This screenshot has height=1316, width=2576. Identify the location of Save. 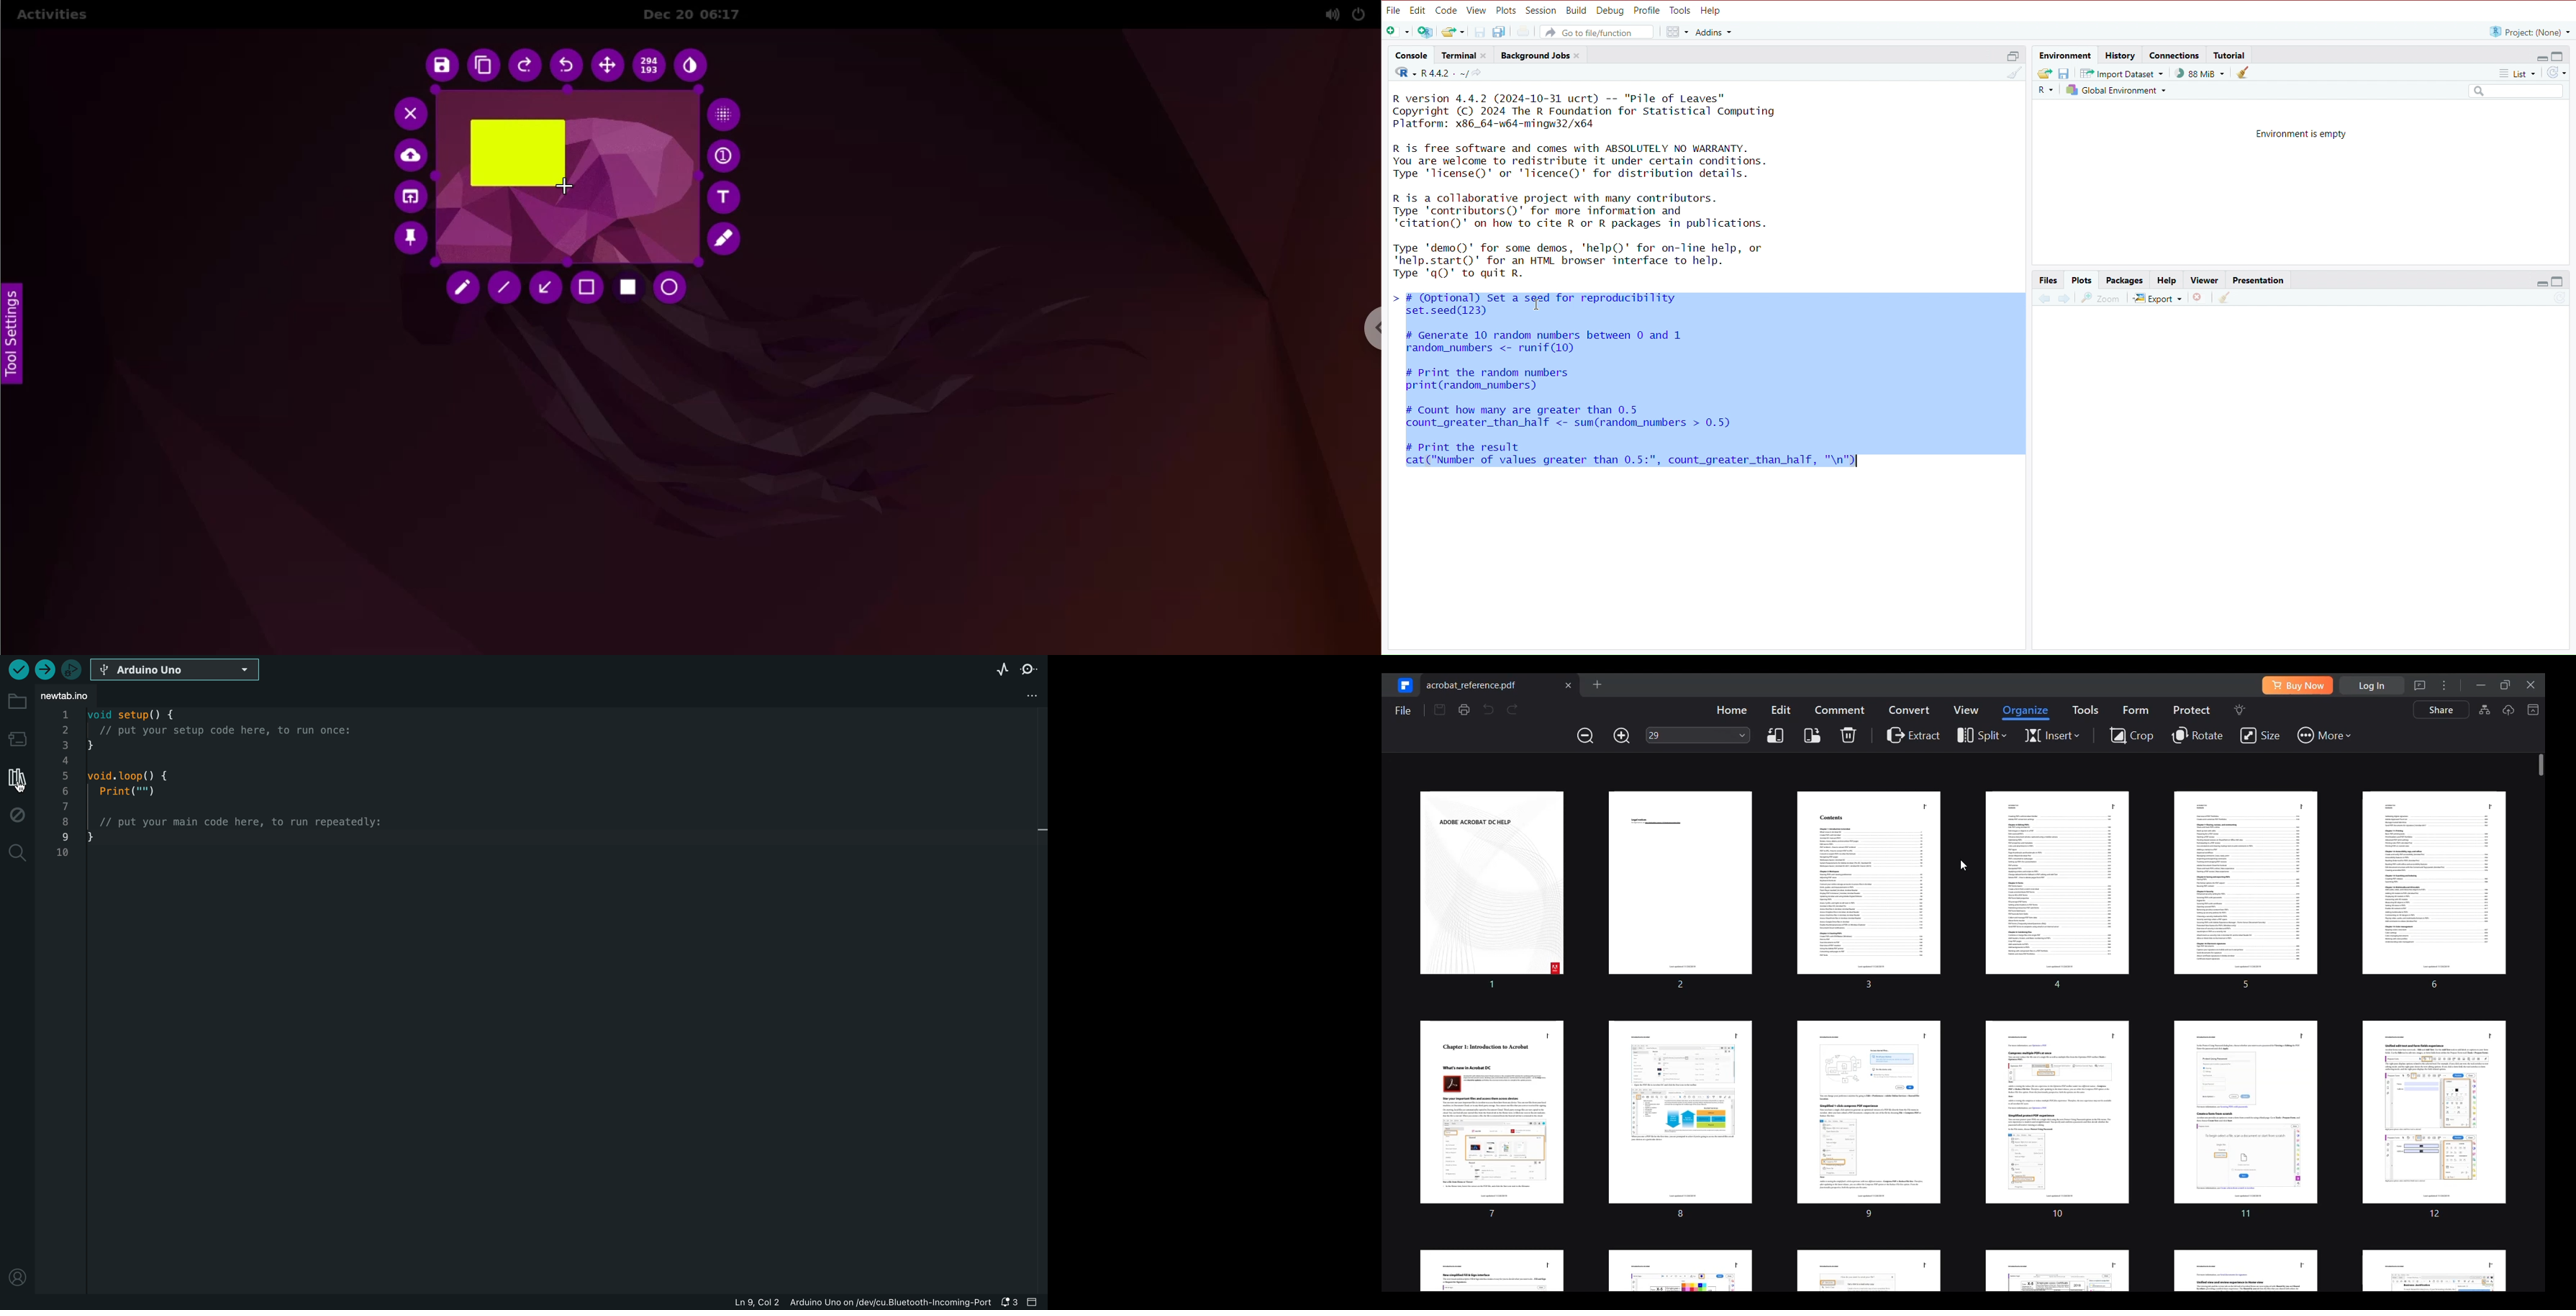
(2066, 73).